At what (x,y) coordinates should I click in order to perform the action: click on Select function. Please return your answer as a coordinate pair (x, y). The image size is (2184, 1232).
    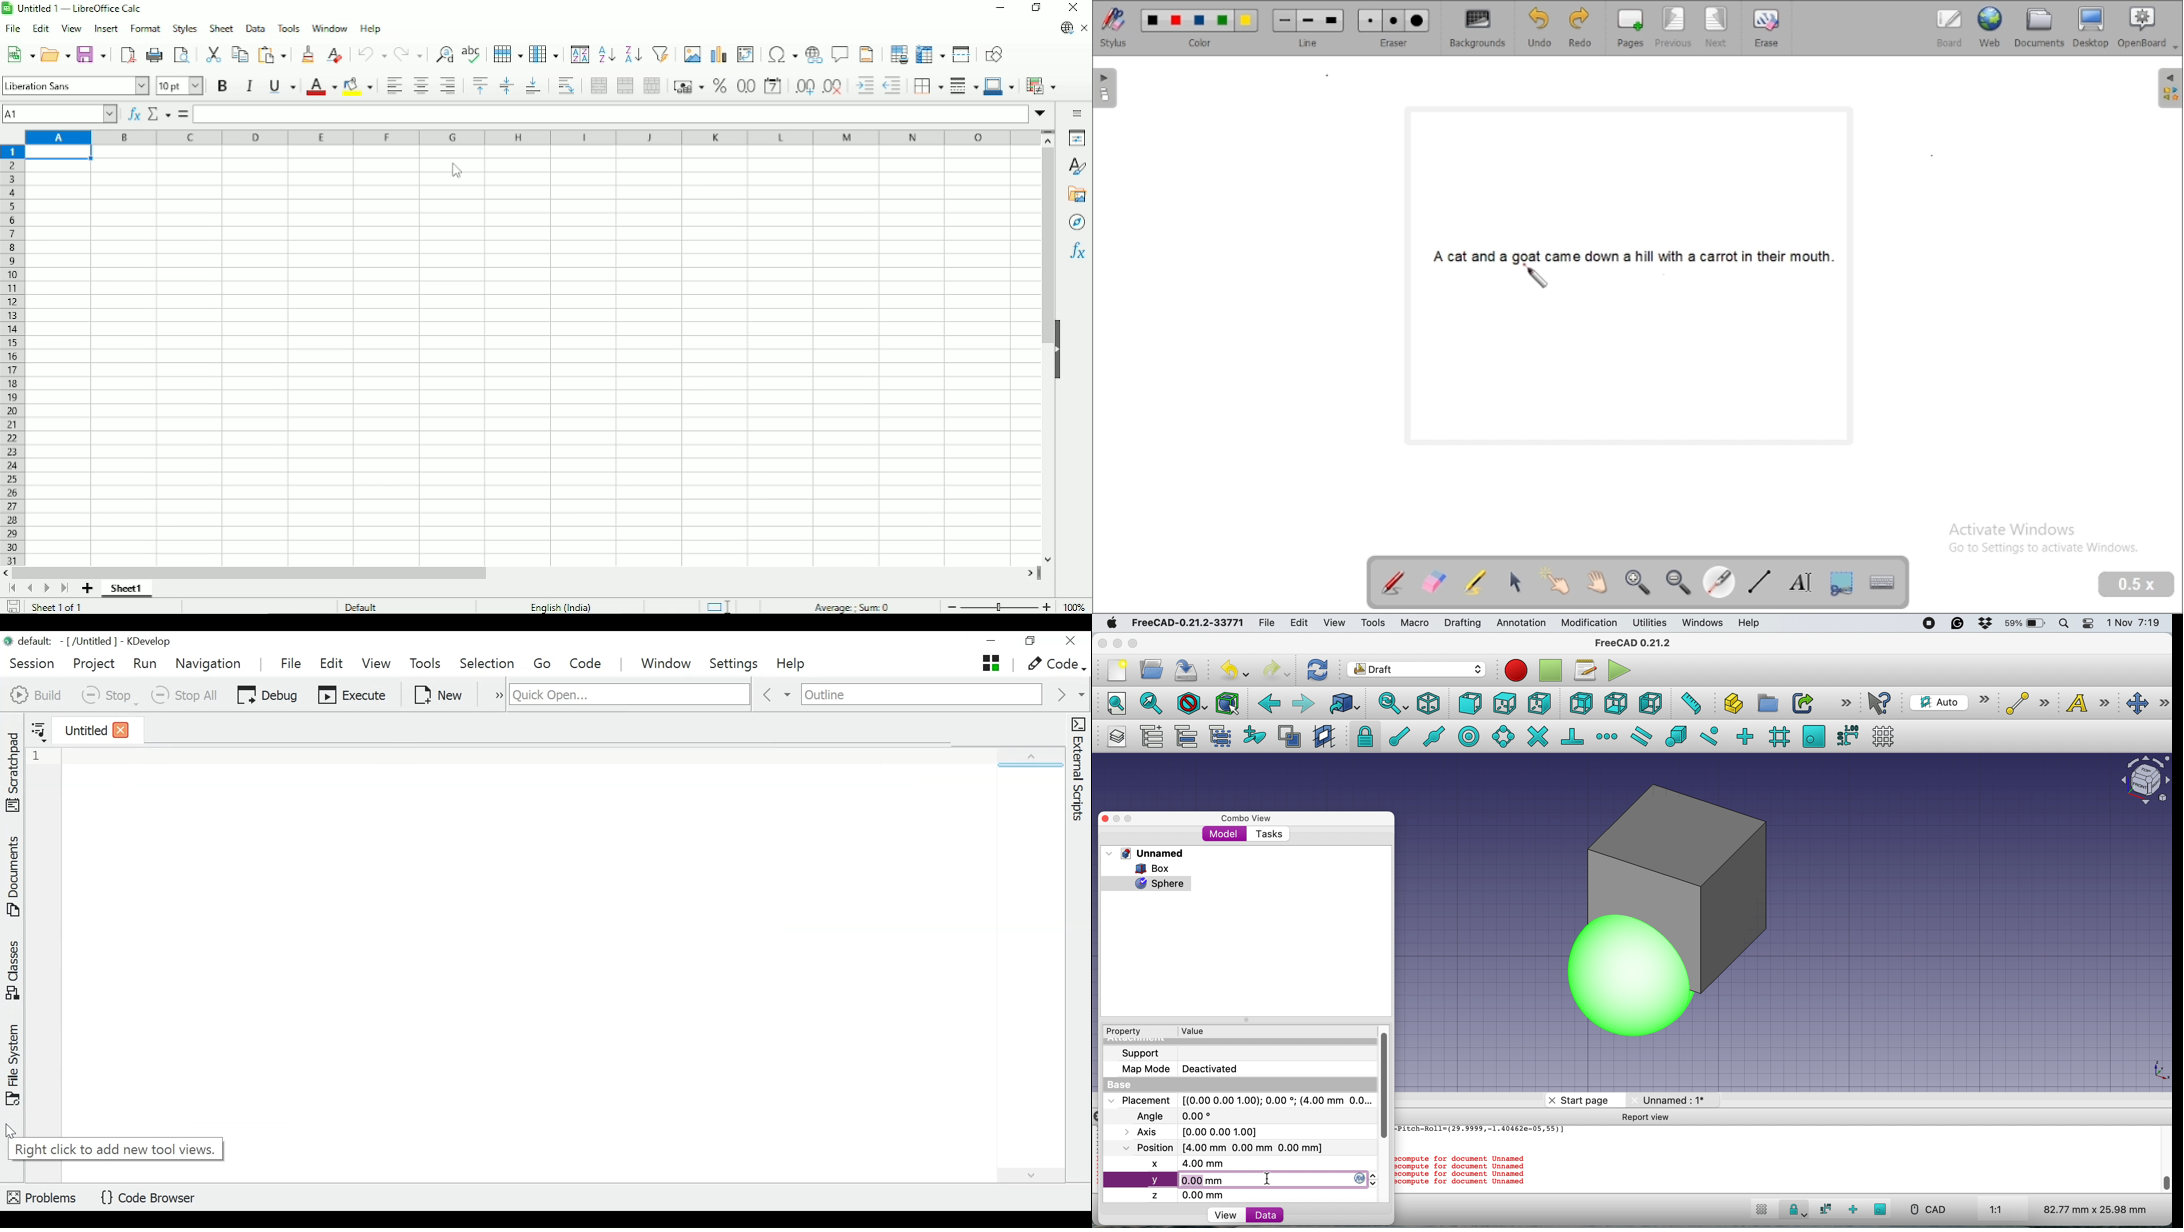
    Looking at the image, I should click on (159, 114).